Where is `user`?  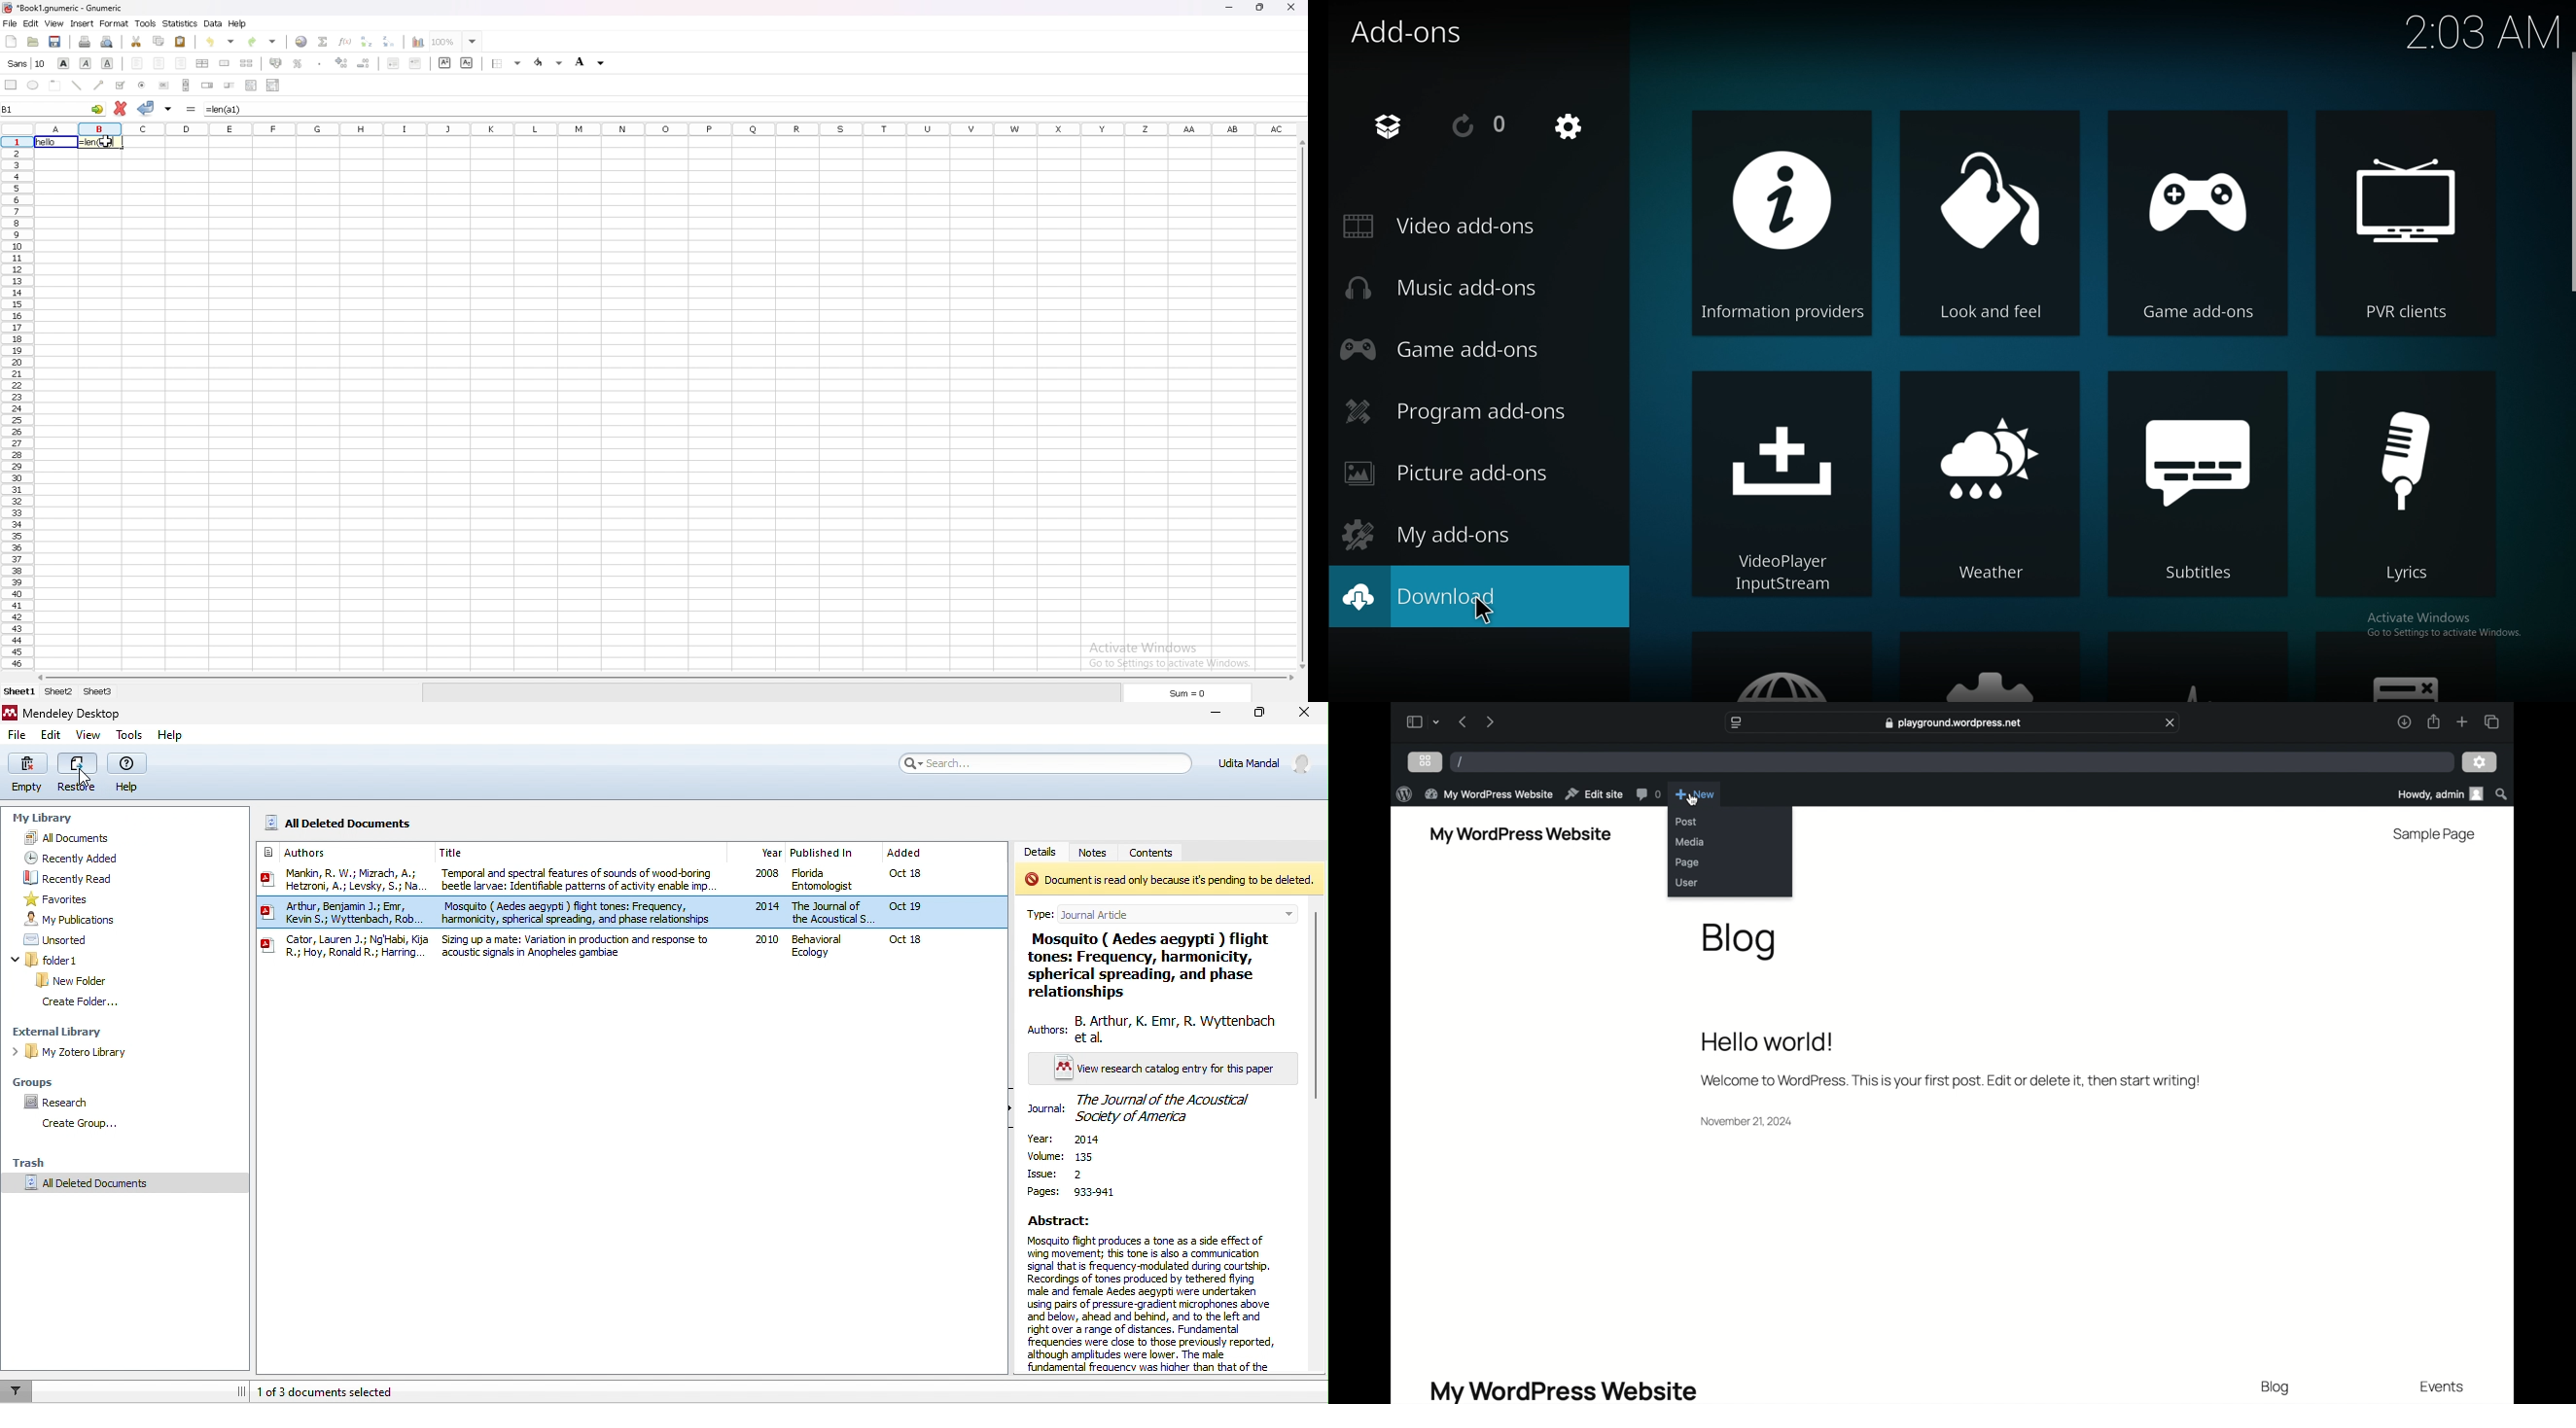
user is located at coordinates (1687, 882).